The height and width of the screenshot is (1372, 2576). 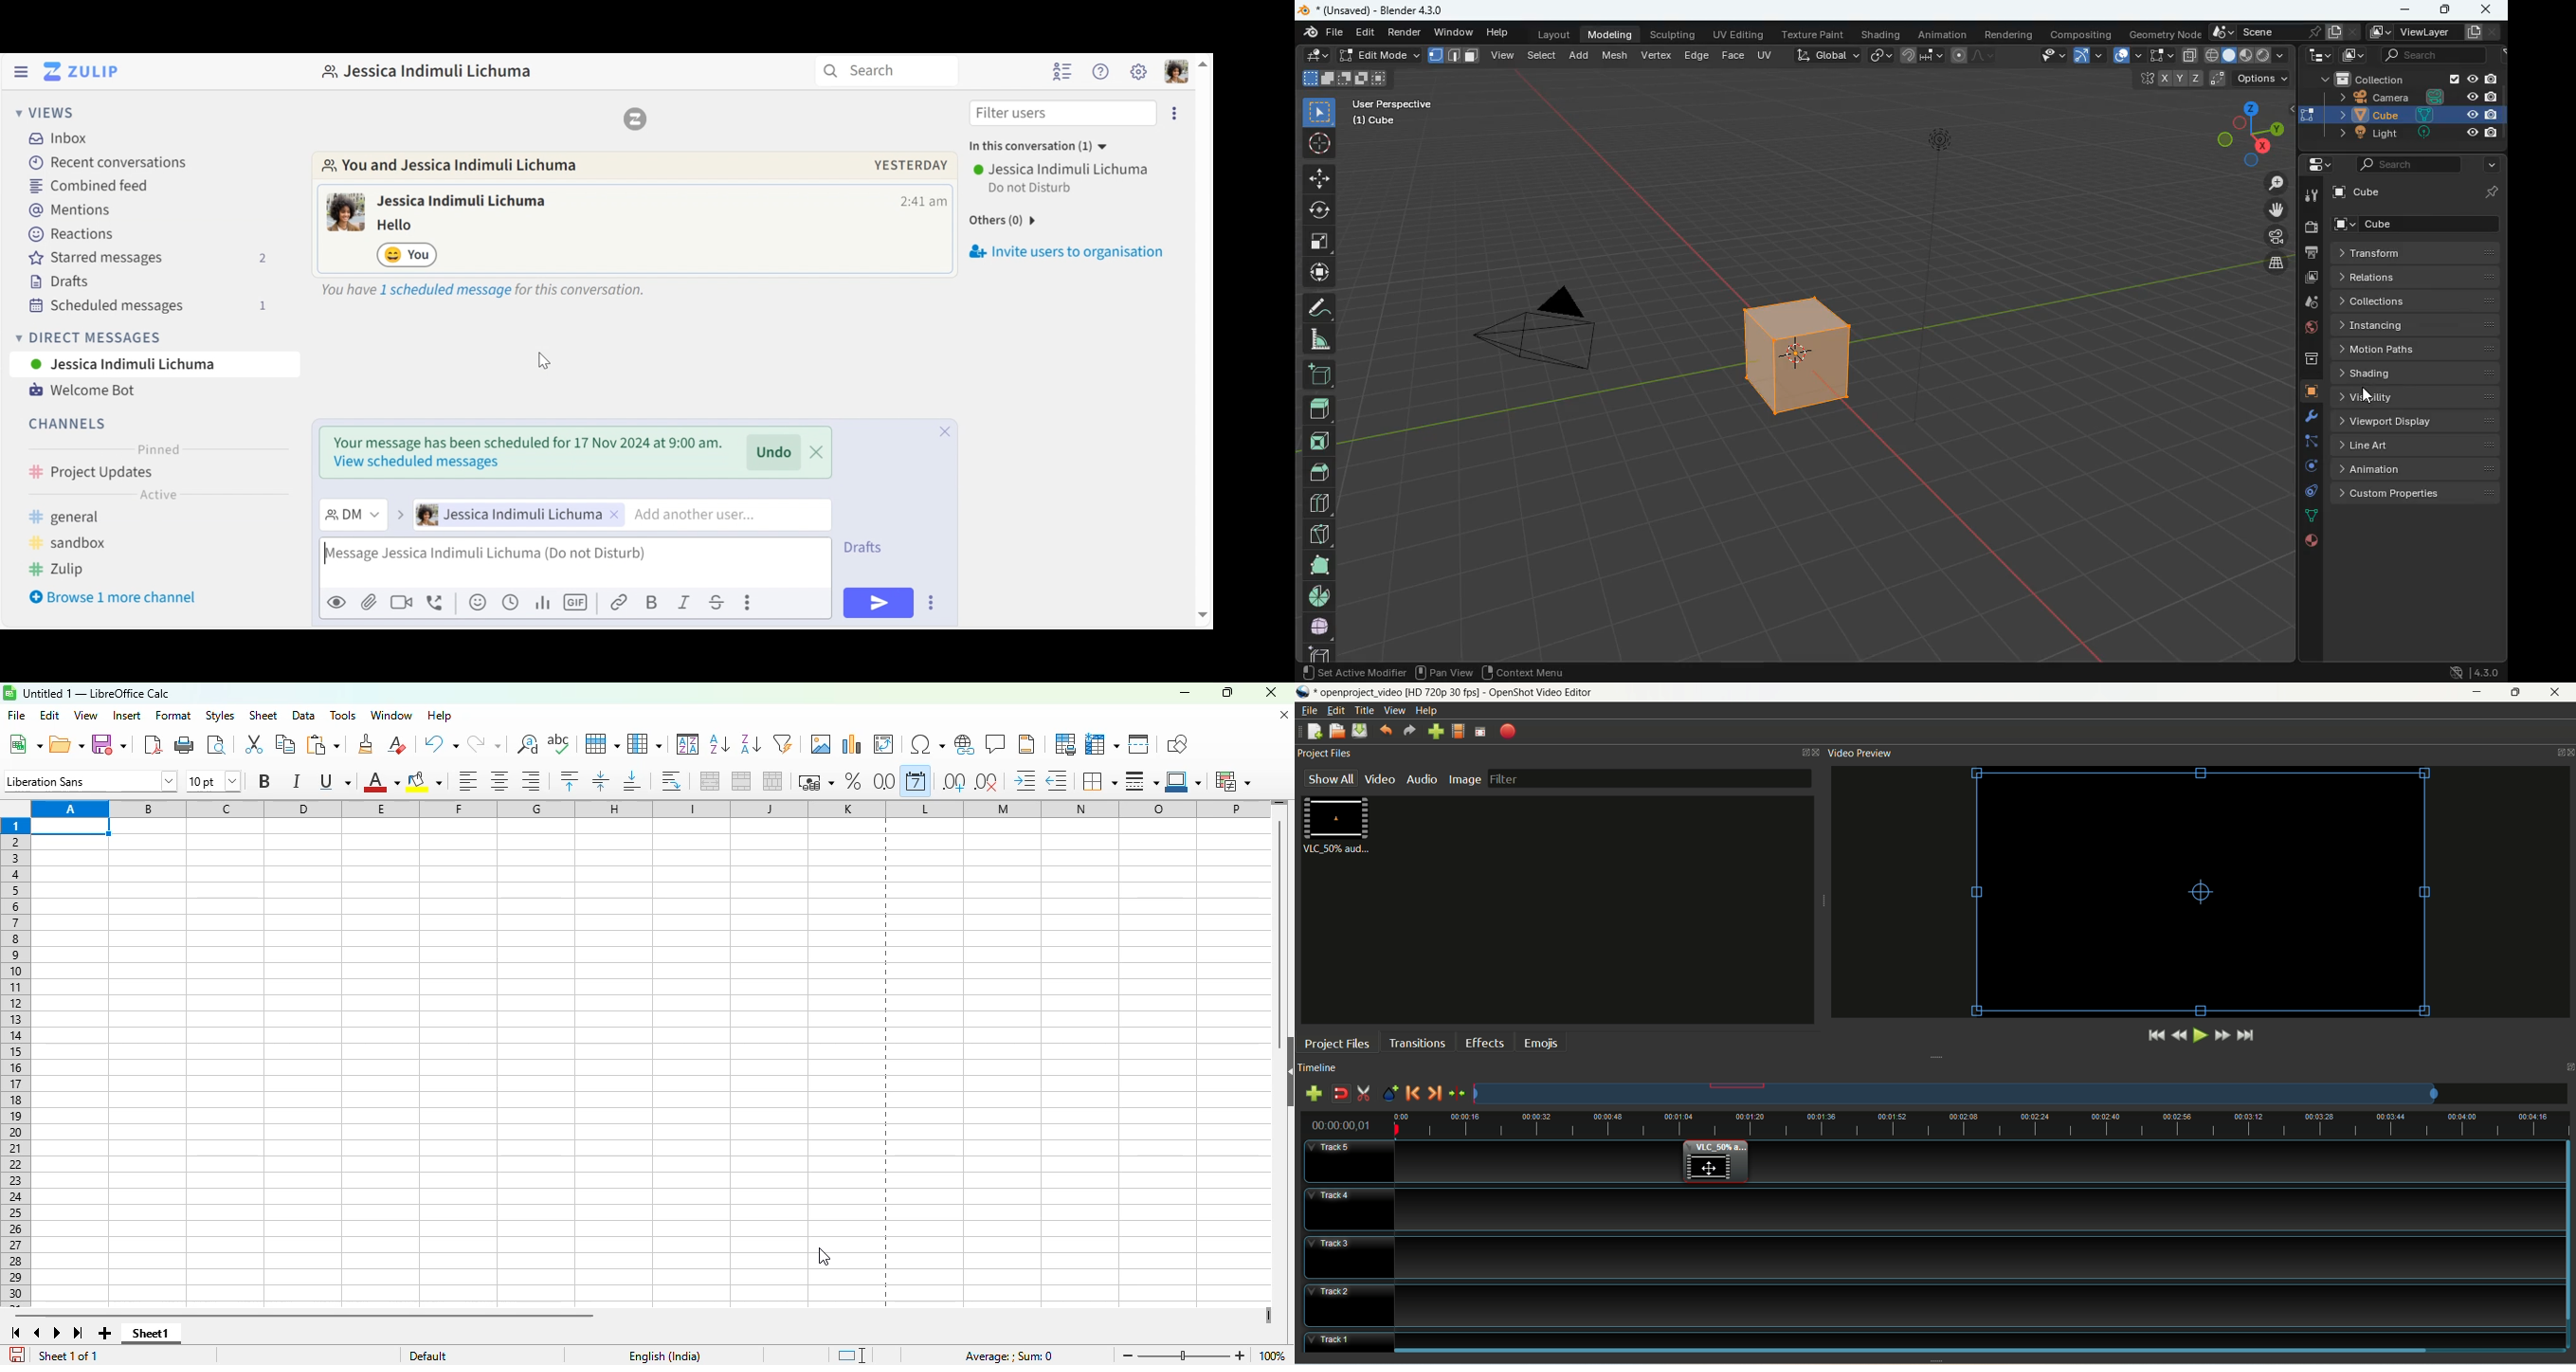 I want to click on insert, so click(x=127, y=716).